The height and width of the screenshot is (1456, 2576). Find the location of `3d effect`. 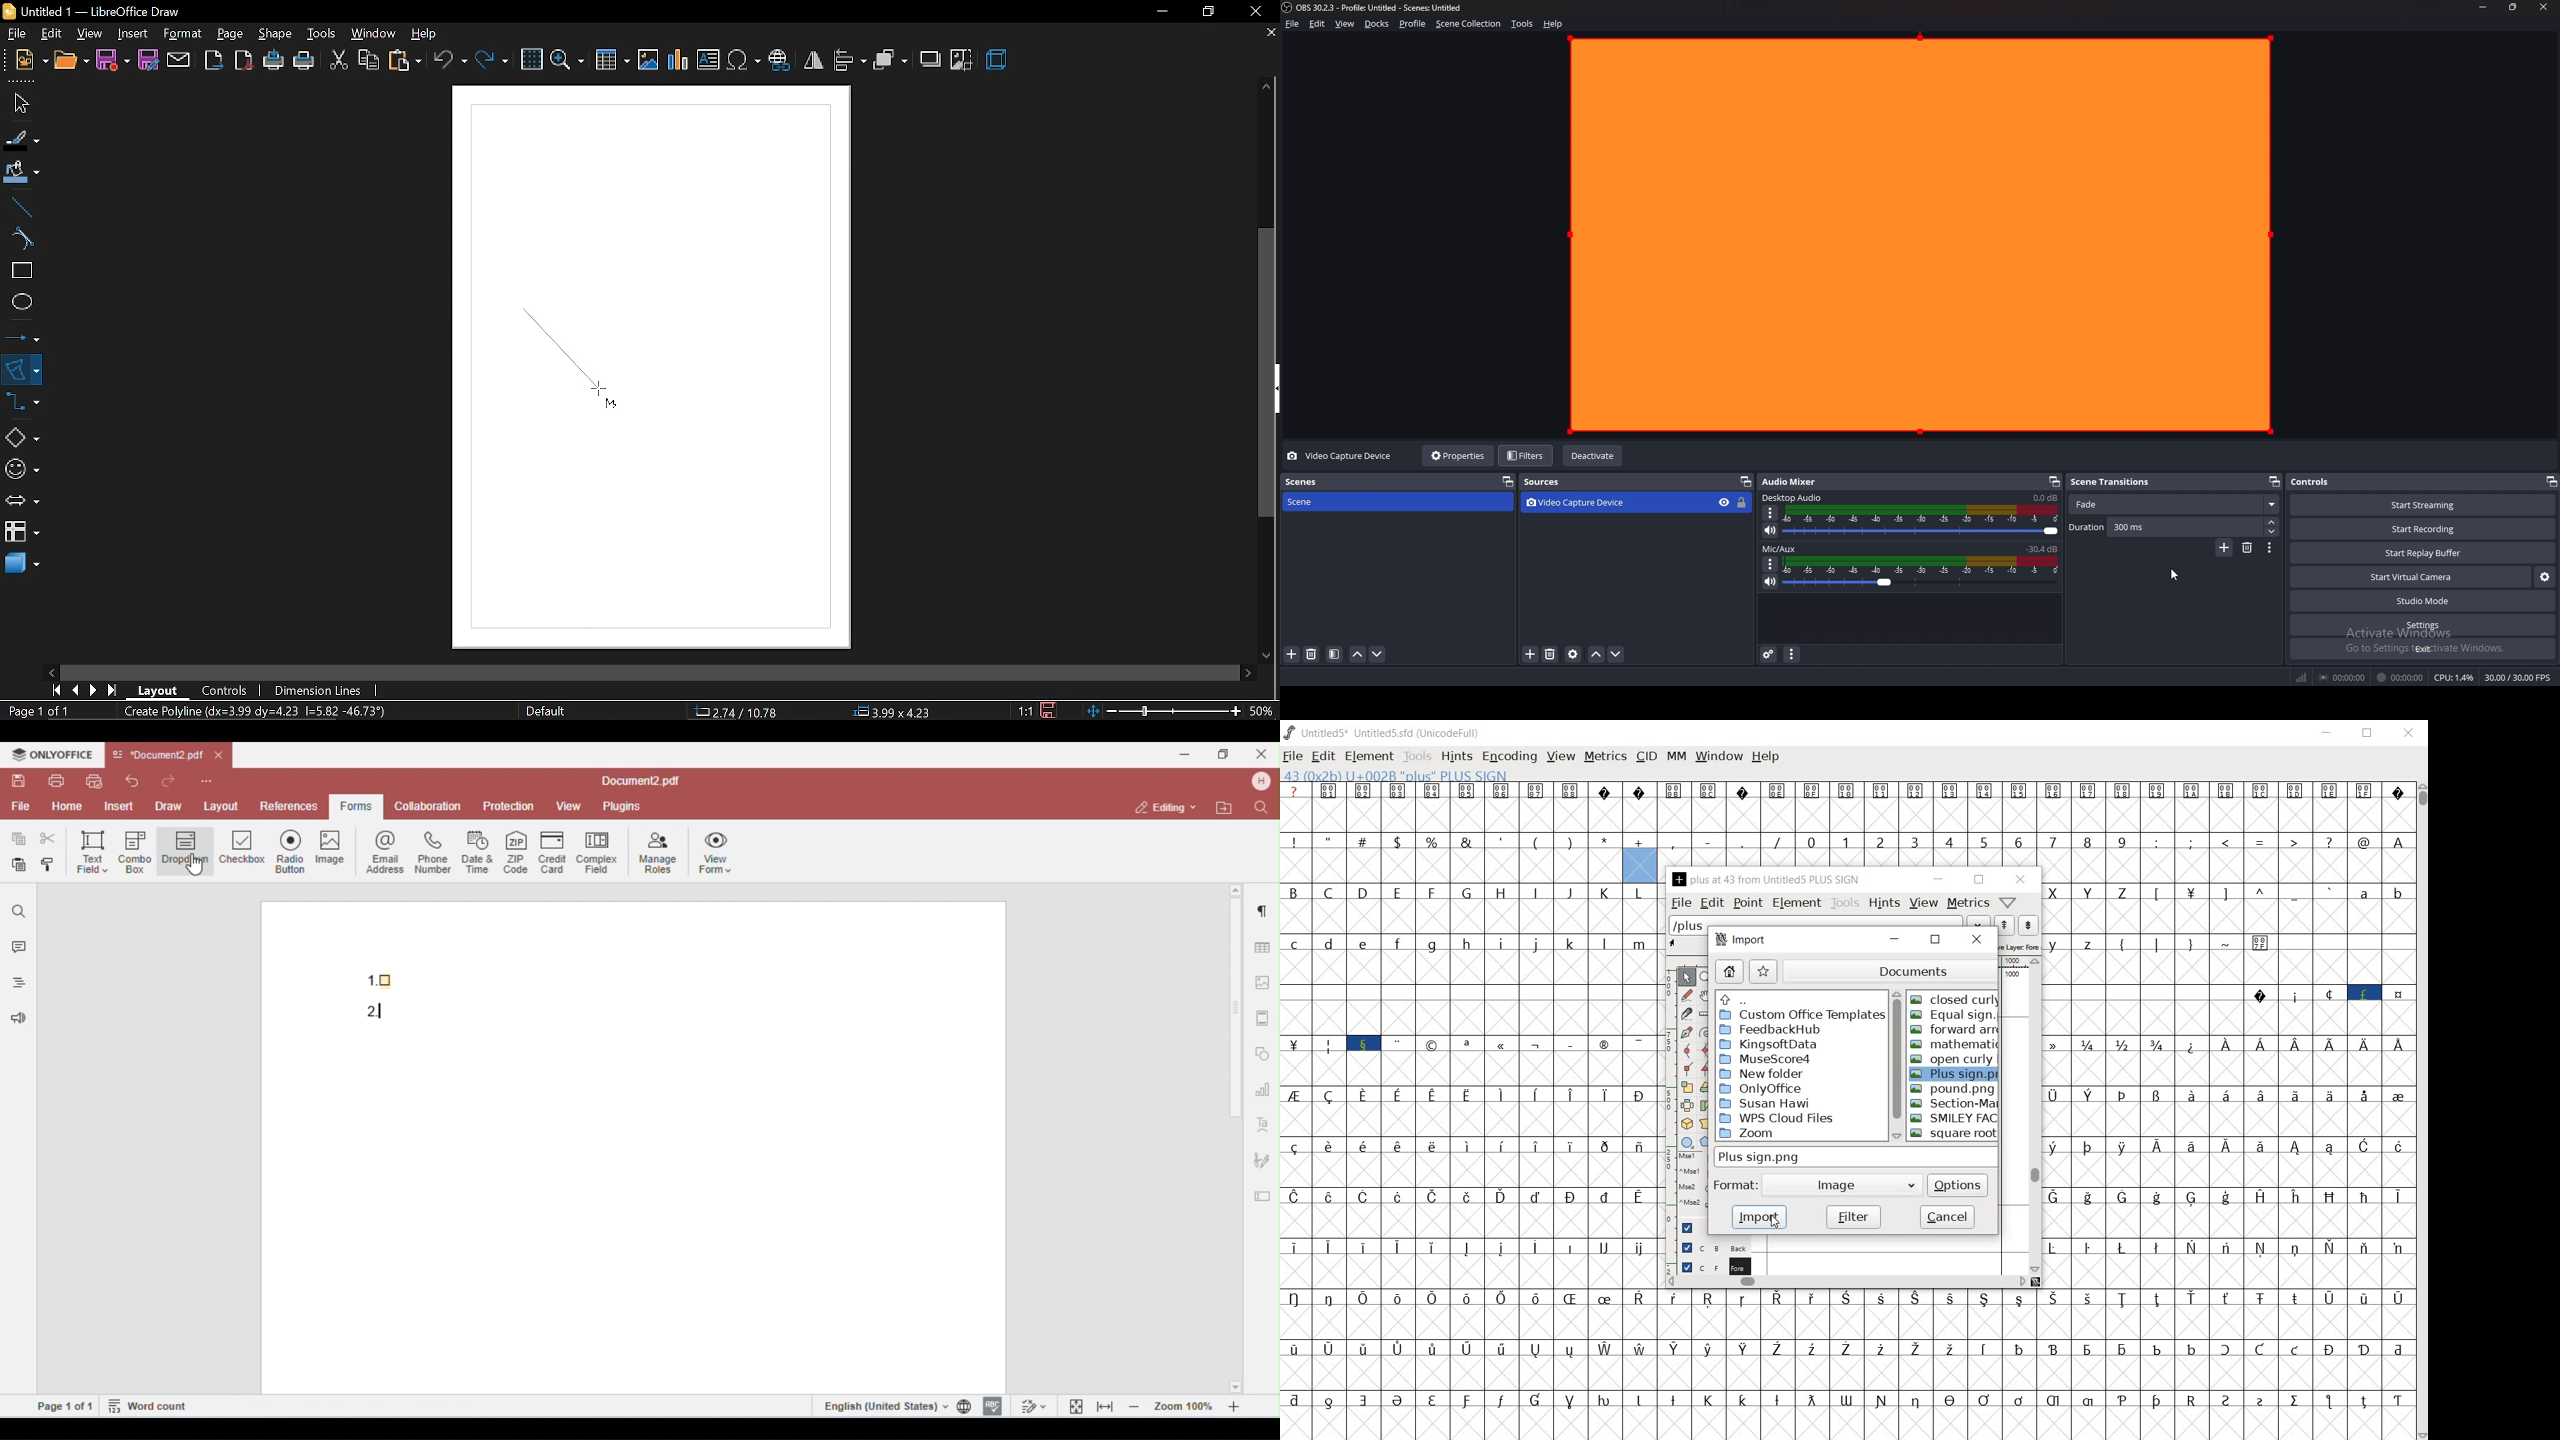

3d effect is located at coordinates (997, 60).